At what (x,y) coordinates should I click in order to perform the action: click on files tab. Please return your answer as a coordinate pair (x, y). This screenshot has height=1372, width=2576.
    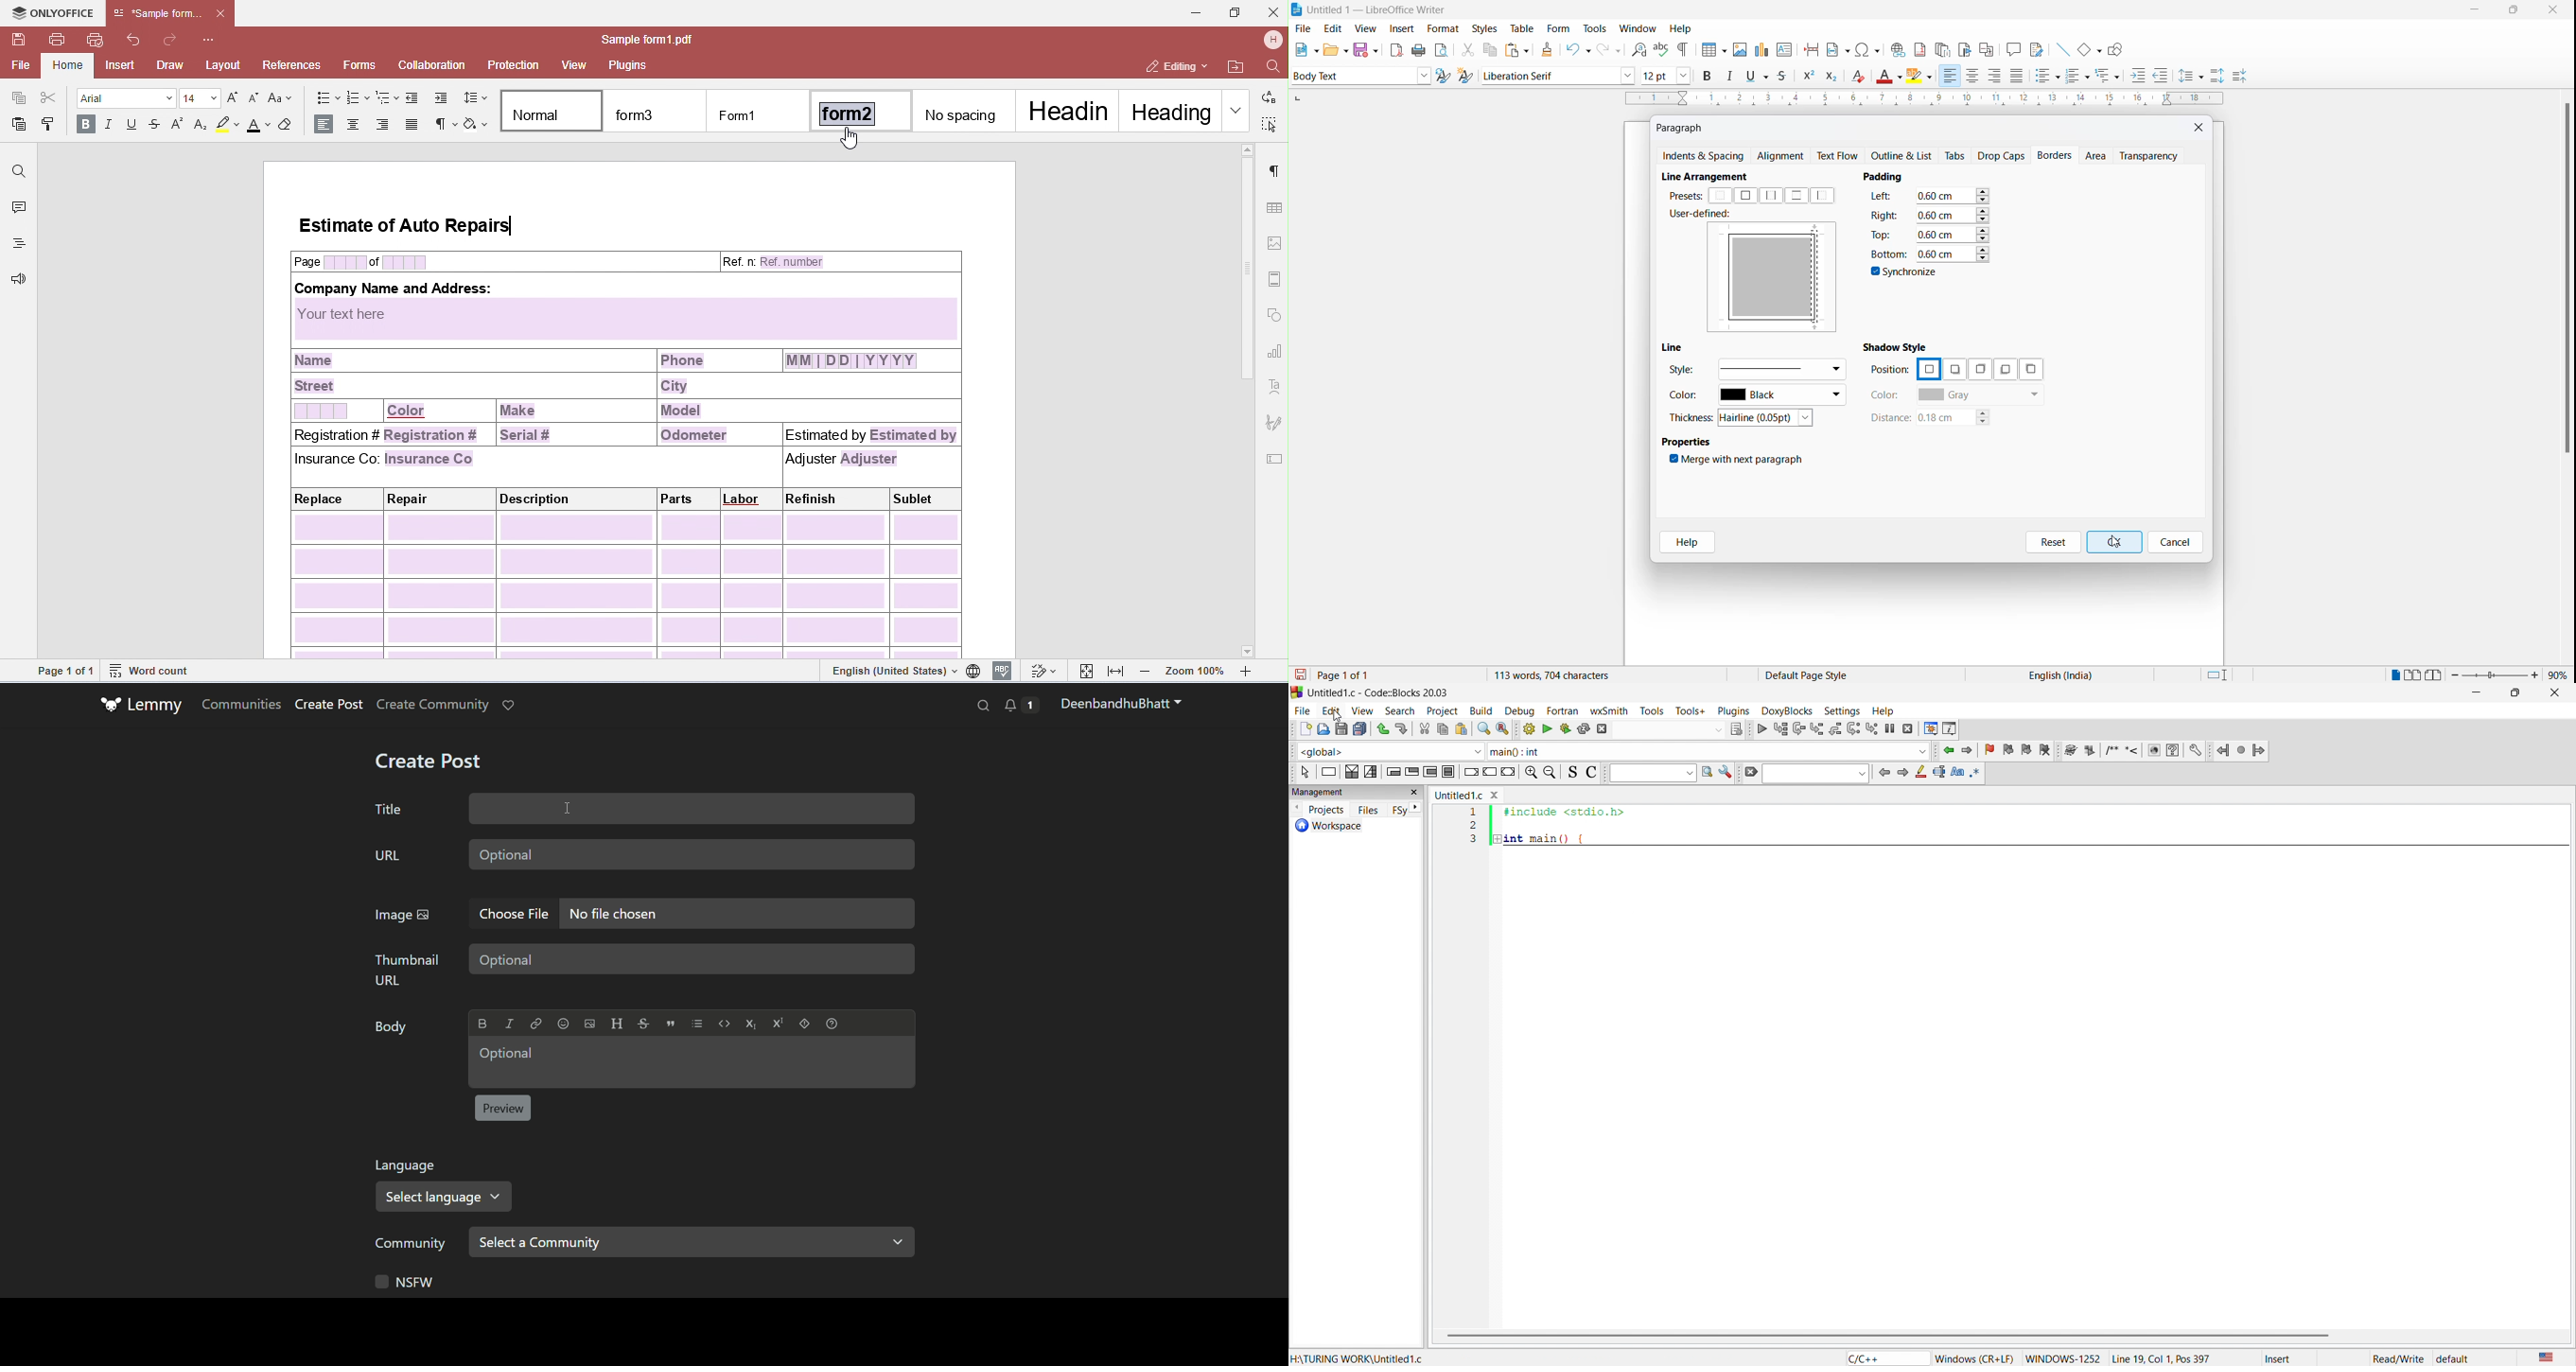
    Looking at the image, I should click on (1369, 809).